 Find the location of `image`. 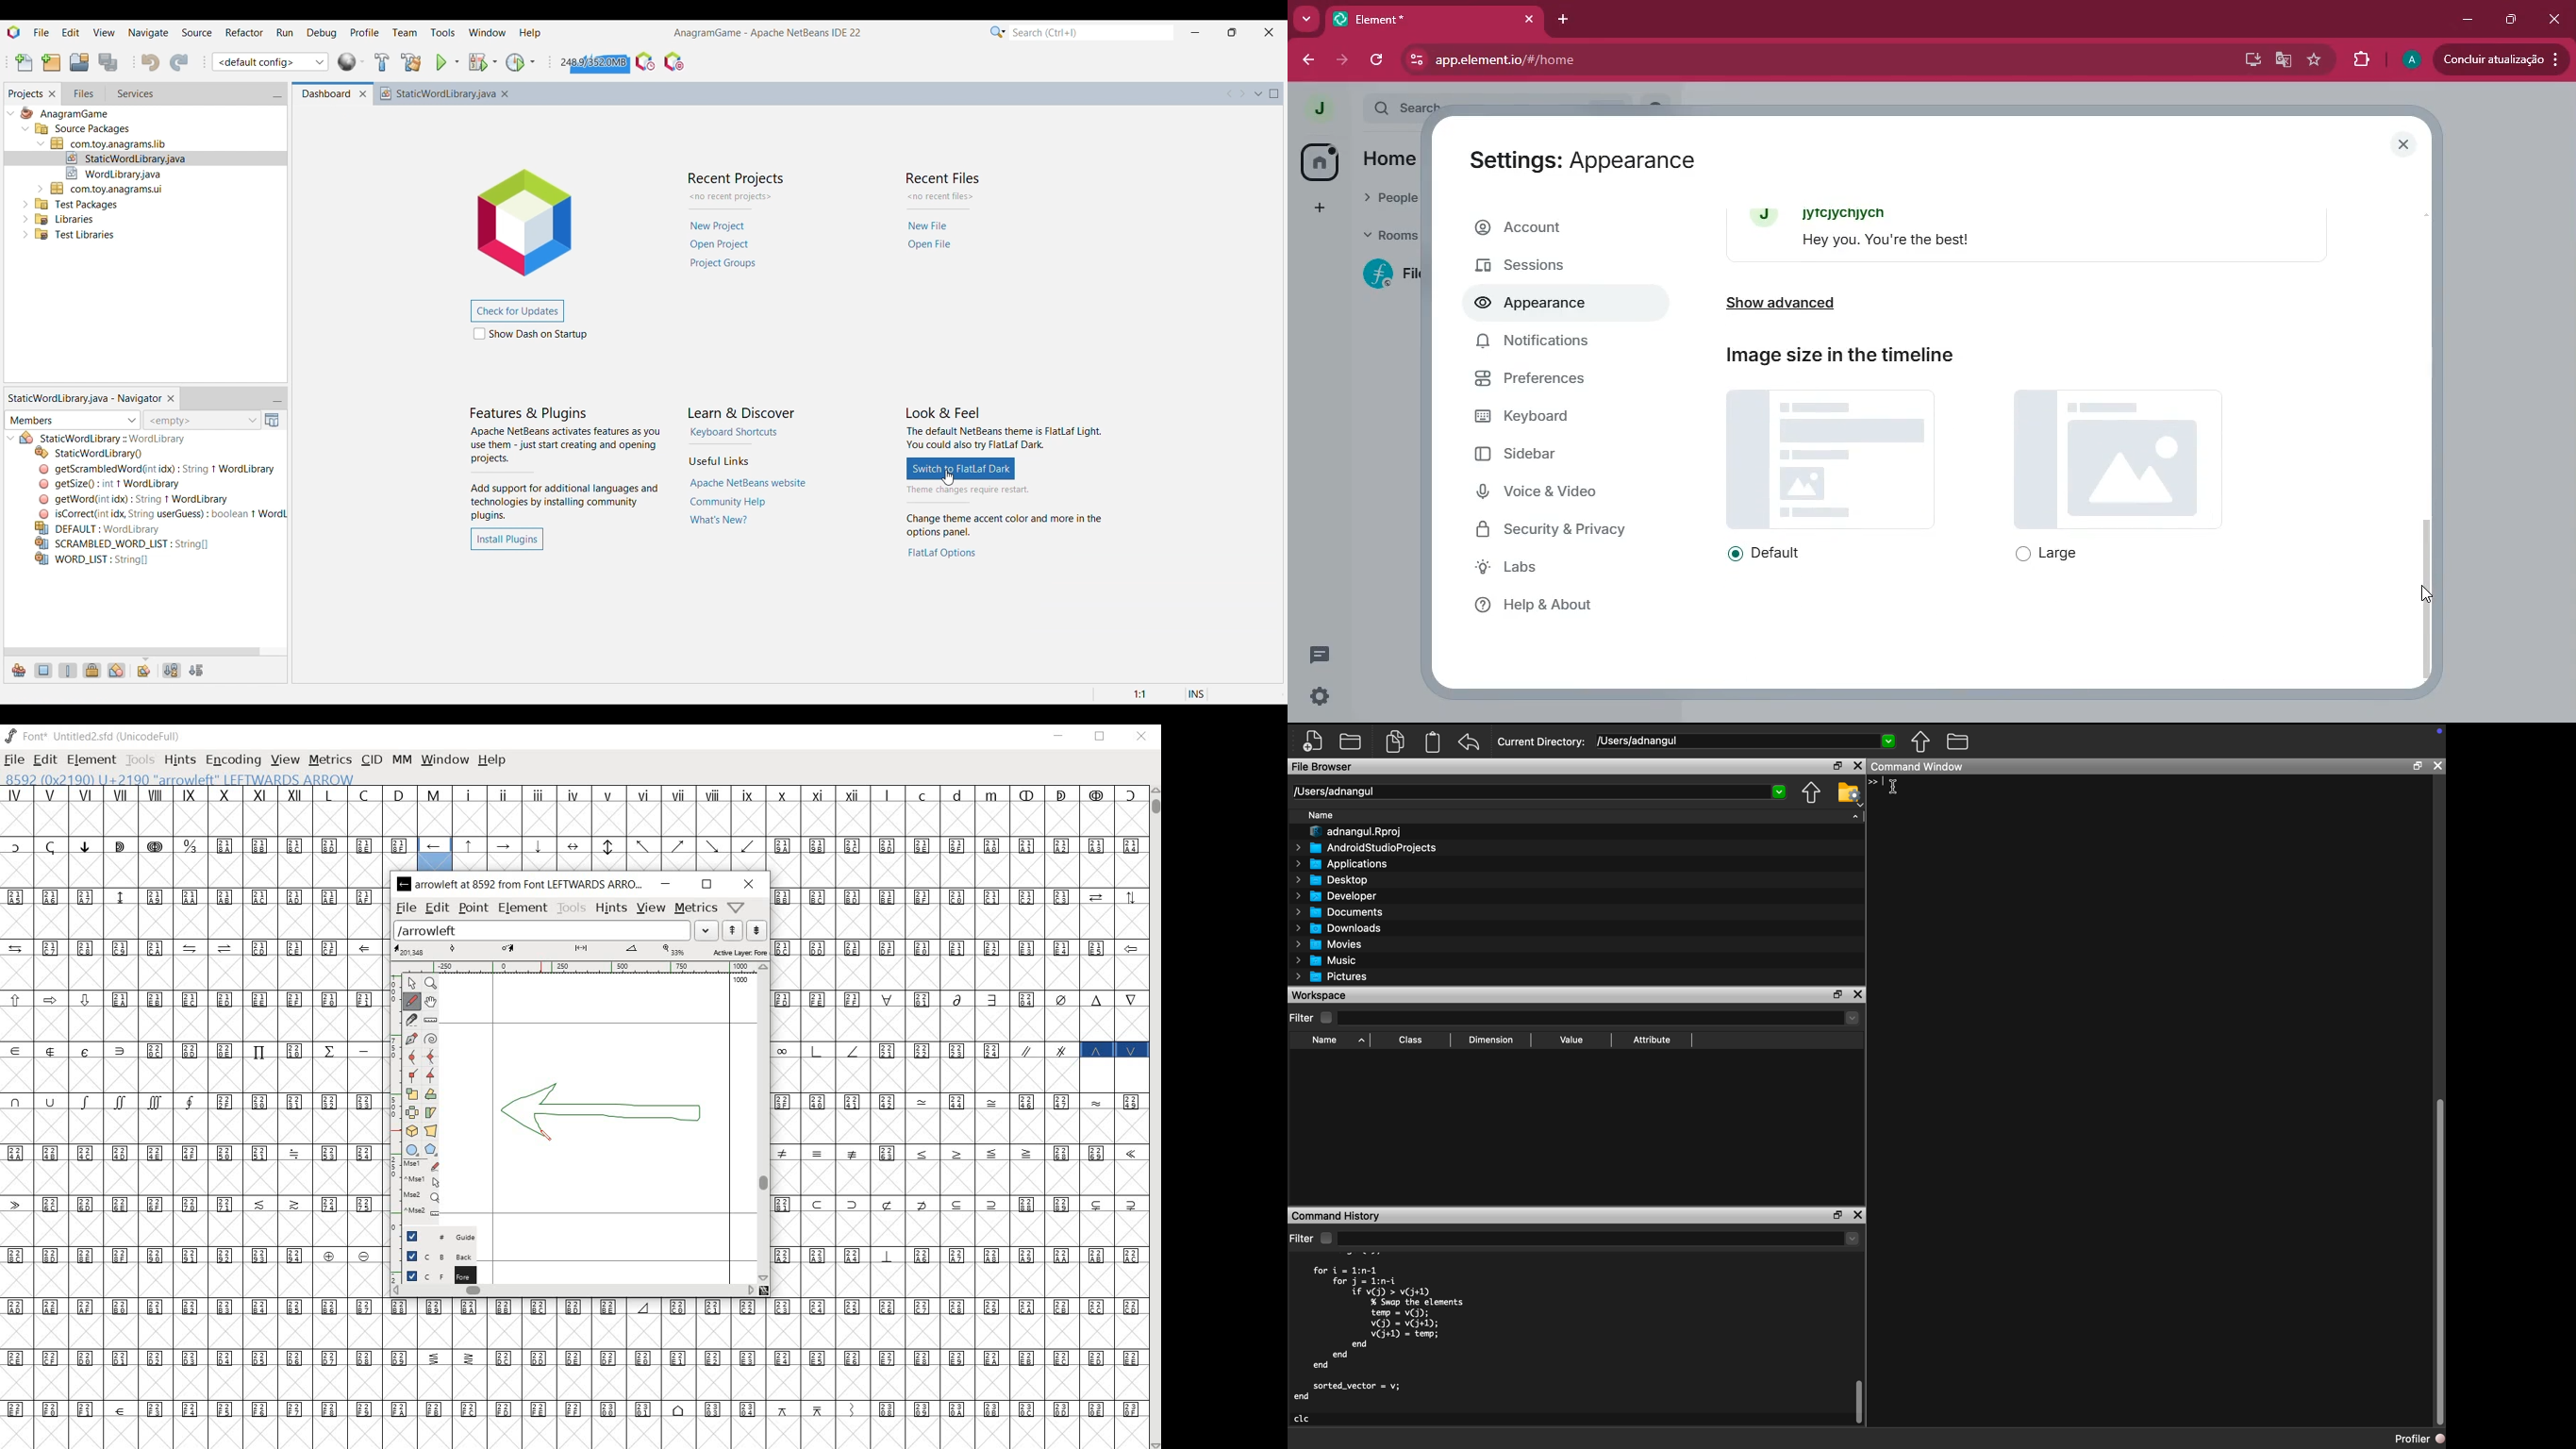

image is located at coordinates (1832, 458).